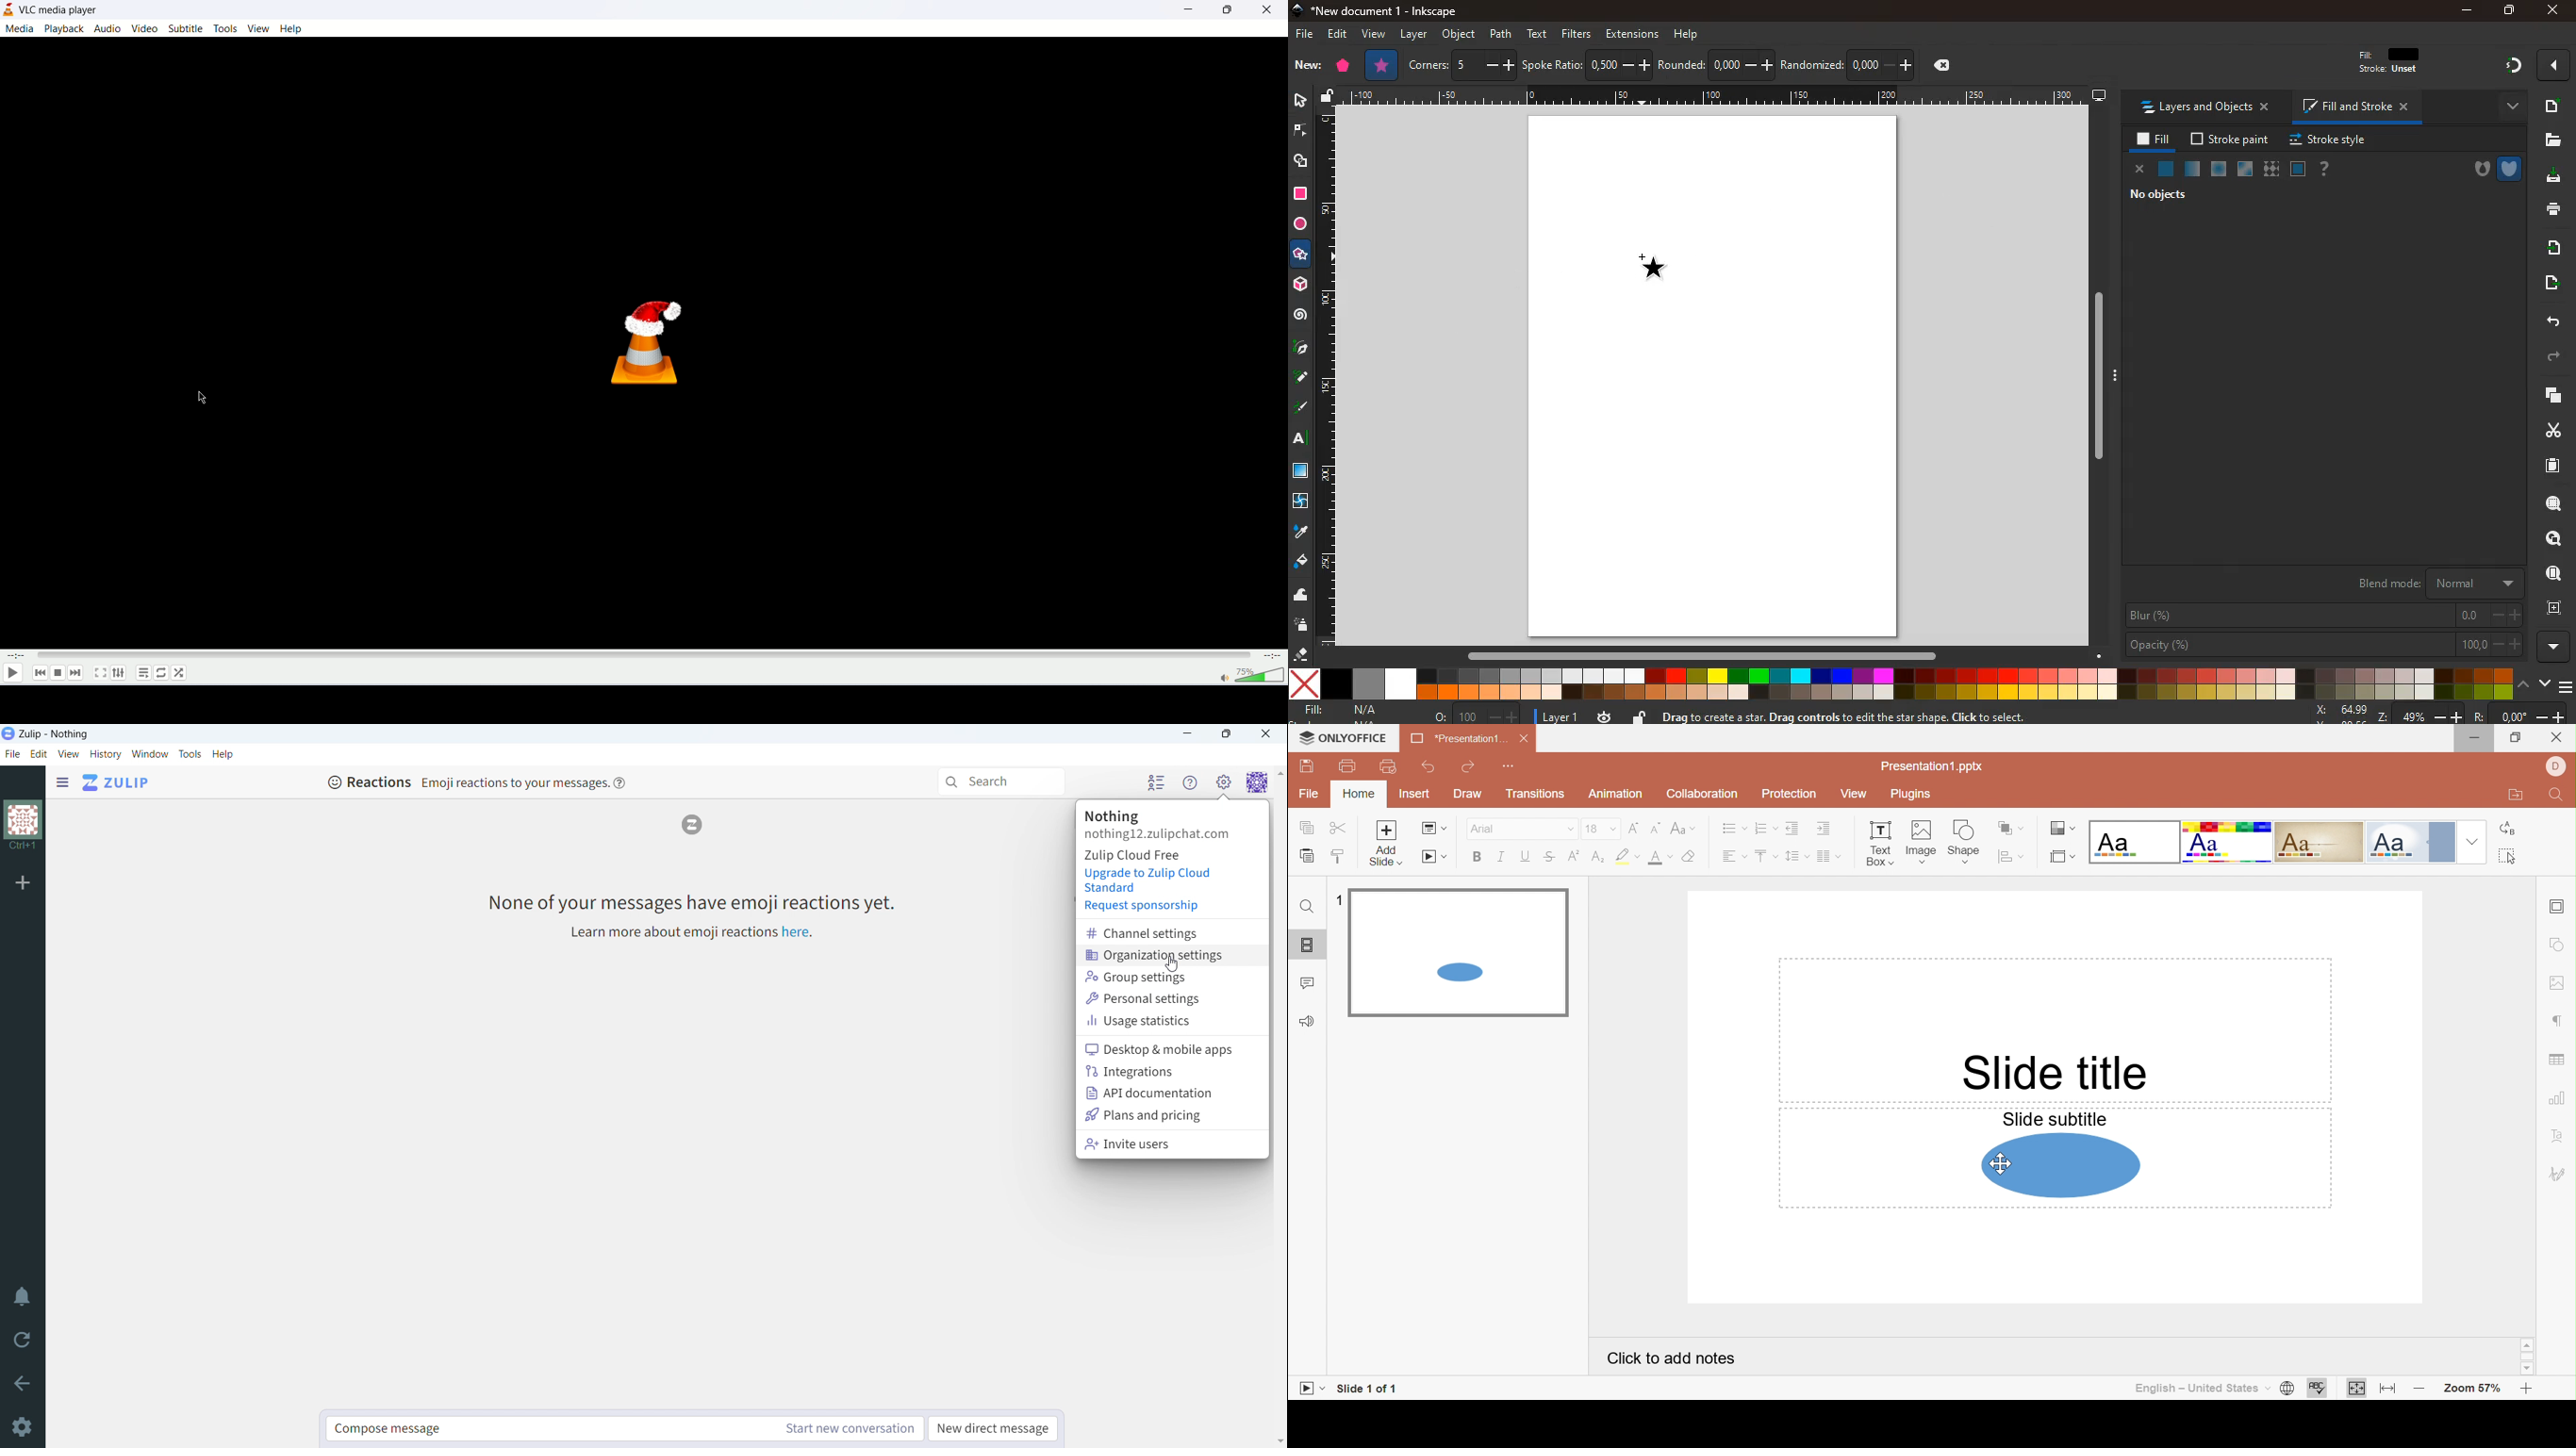 The image size is (2576, 1456). I want to click on Paste, so click(1310, 857).